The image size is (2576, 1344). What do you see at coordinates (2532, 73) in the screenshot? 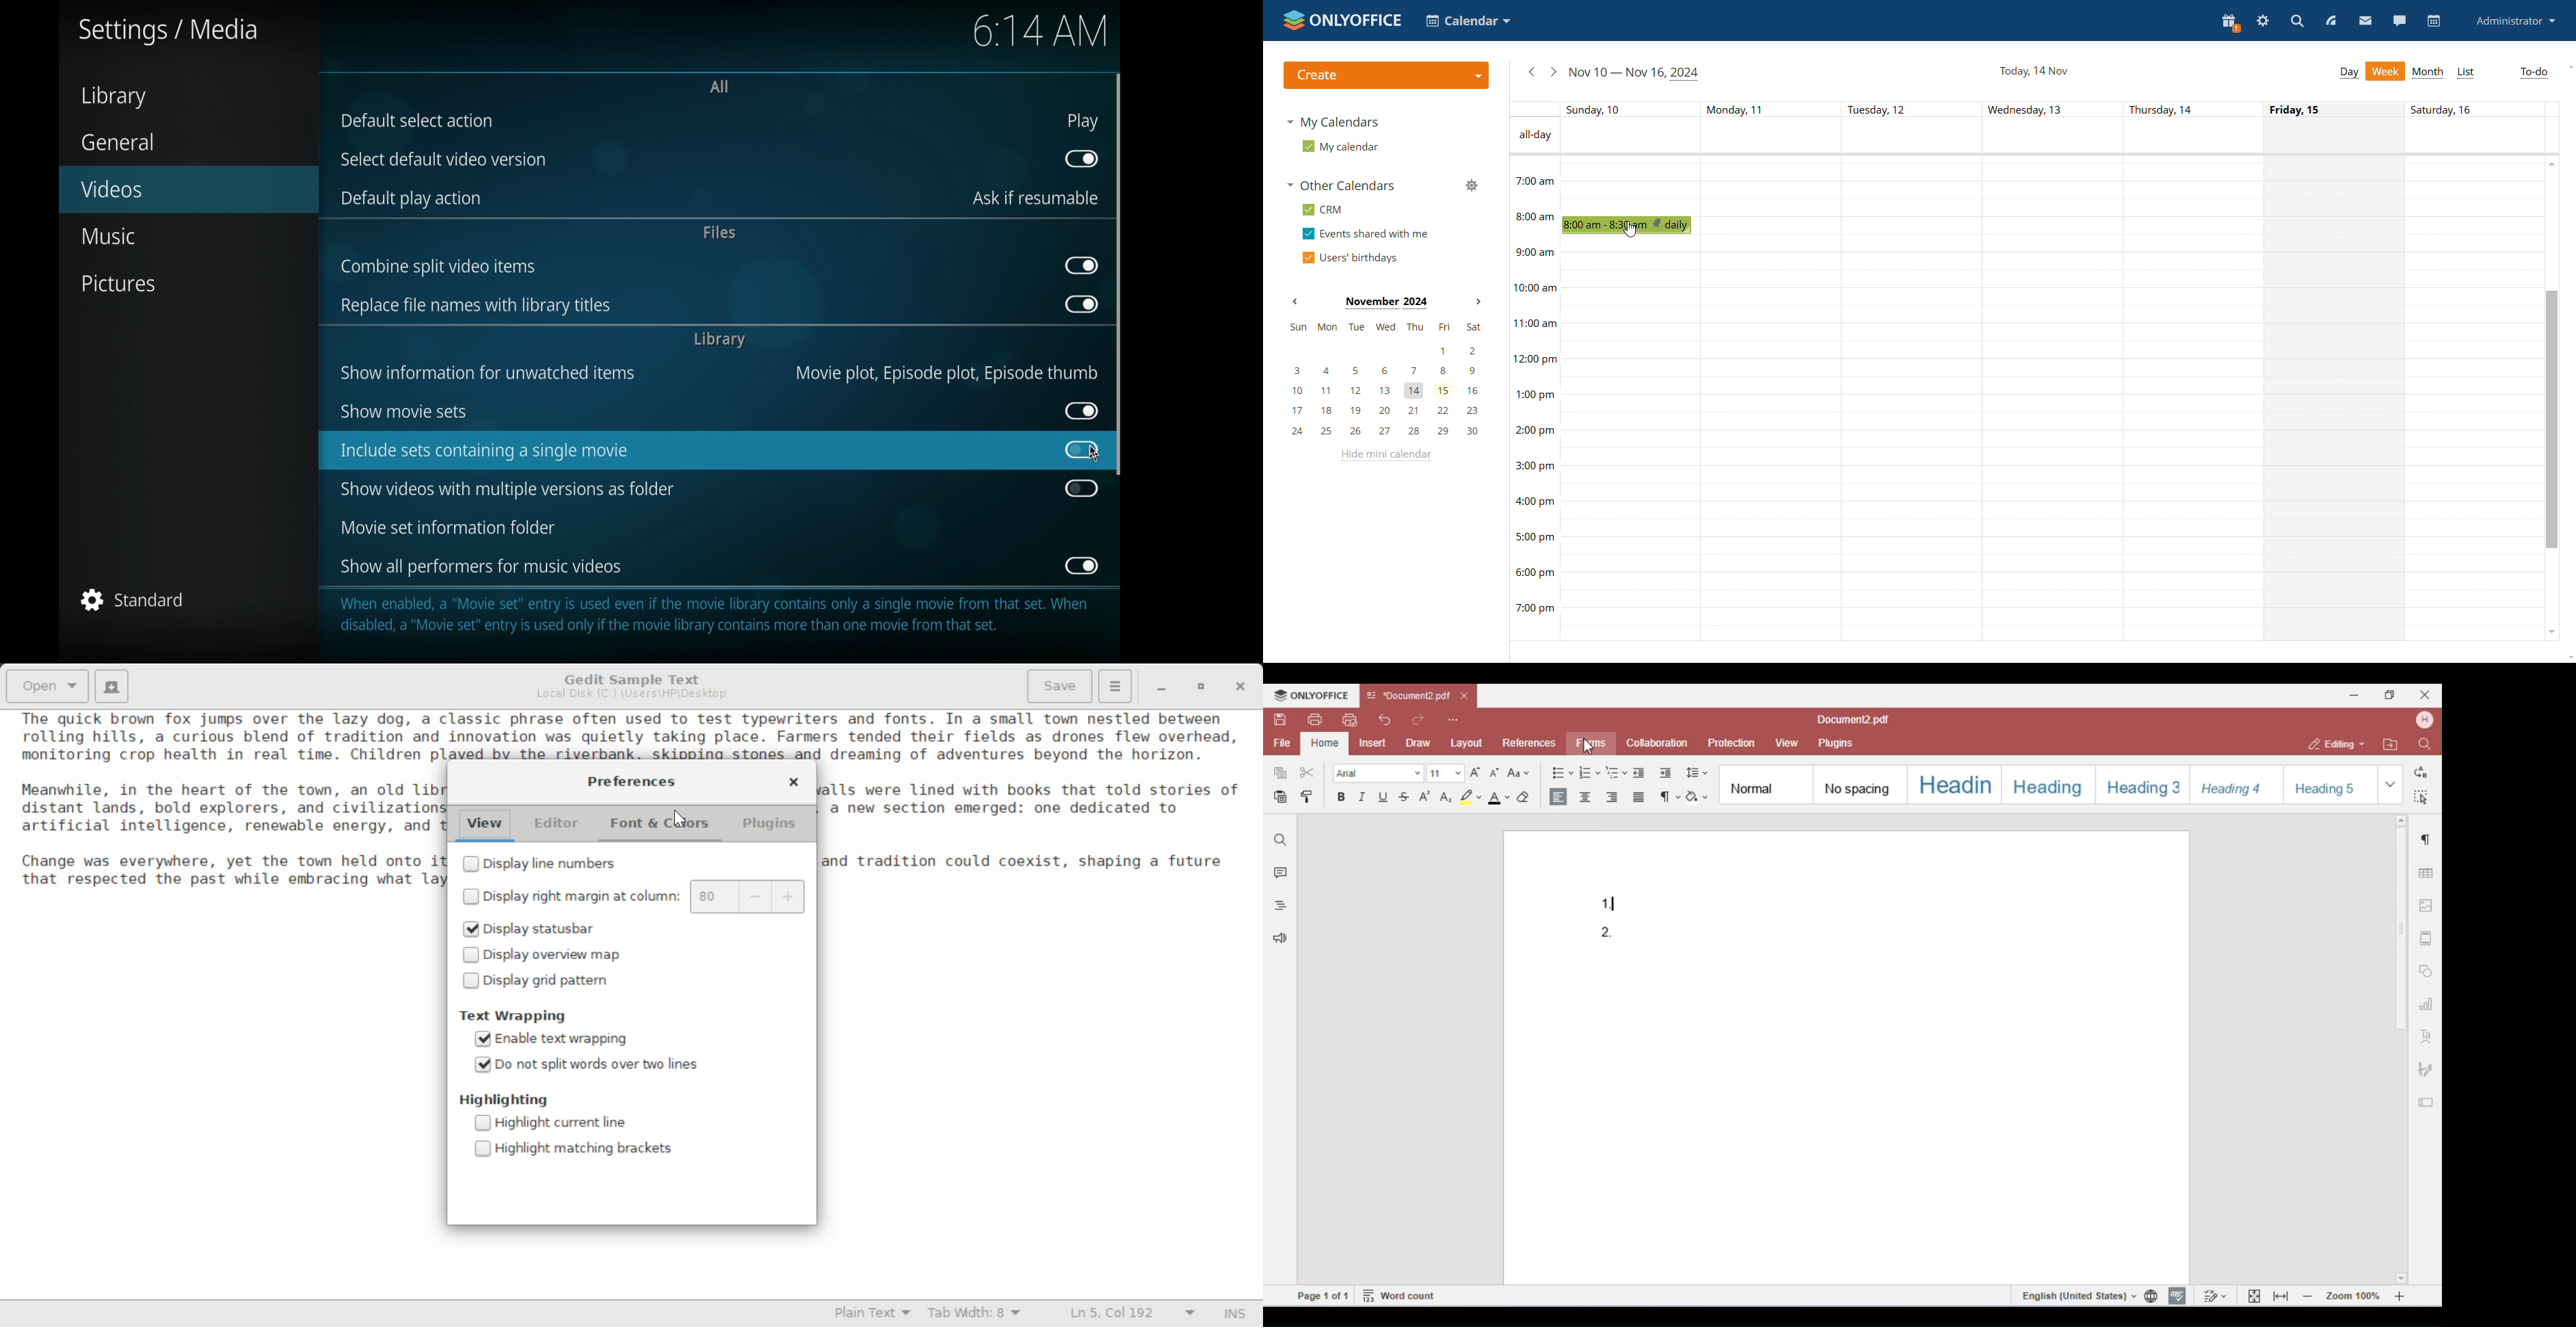
I see `to-do` at bounding box center [2532, 73].